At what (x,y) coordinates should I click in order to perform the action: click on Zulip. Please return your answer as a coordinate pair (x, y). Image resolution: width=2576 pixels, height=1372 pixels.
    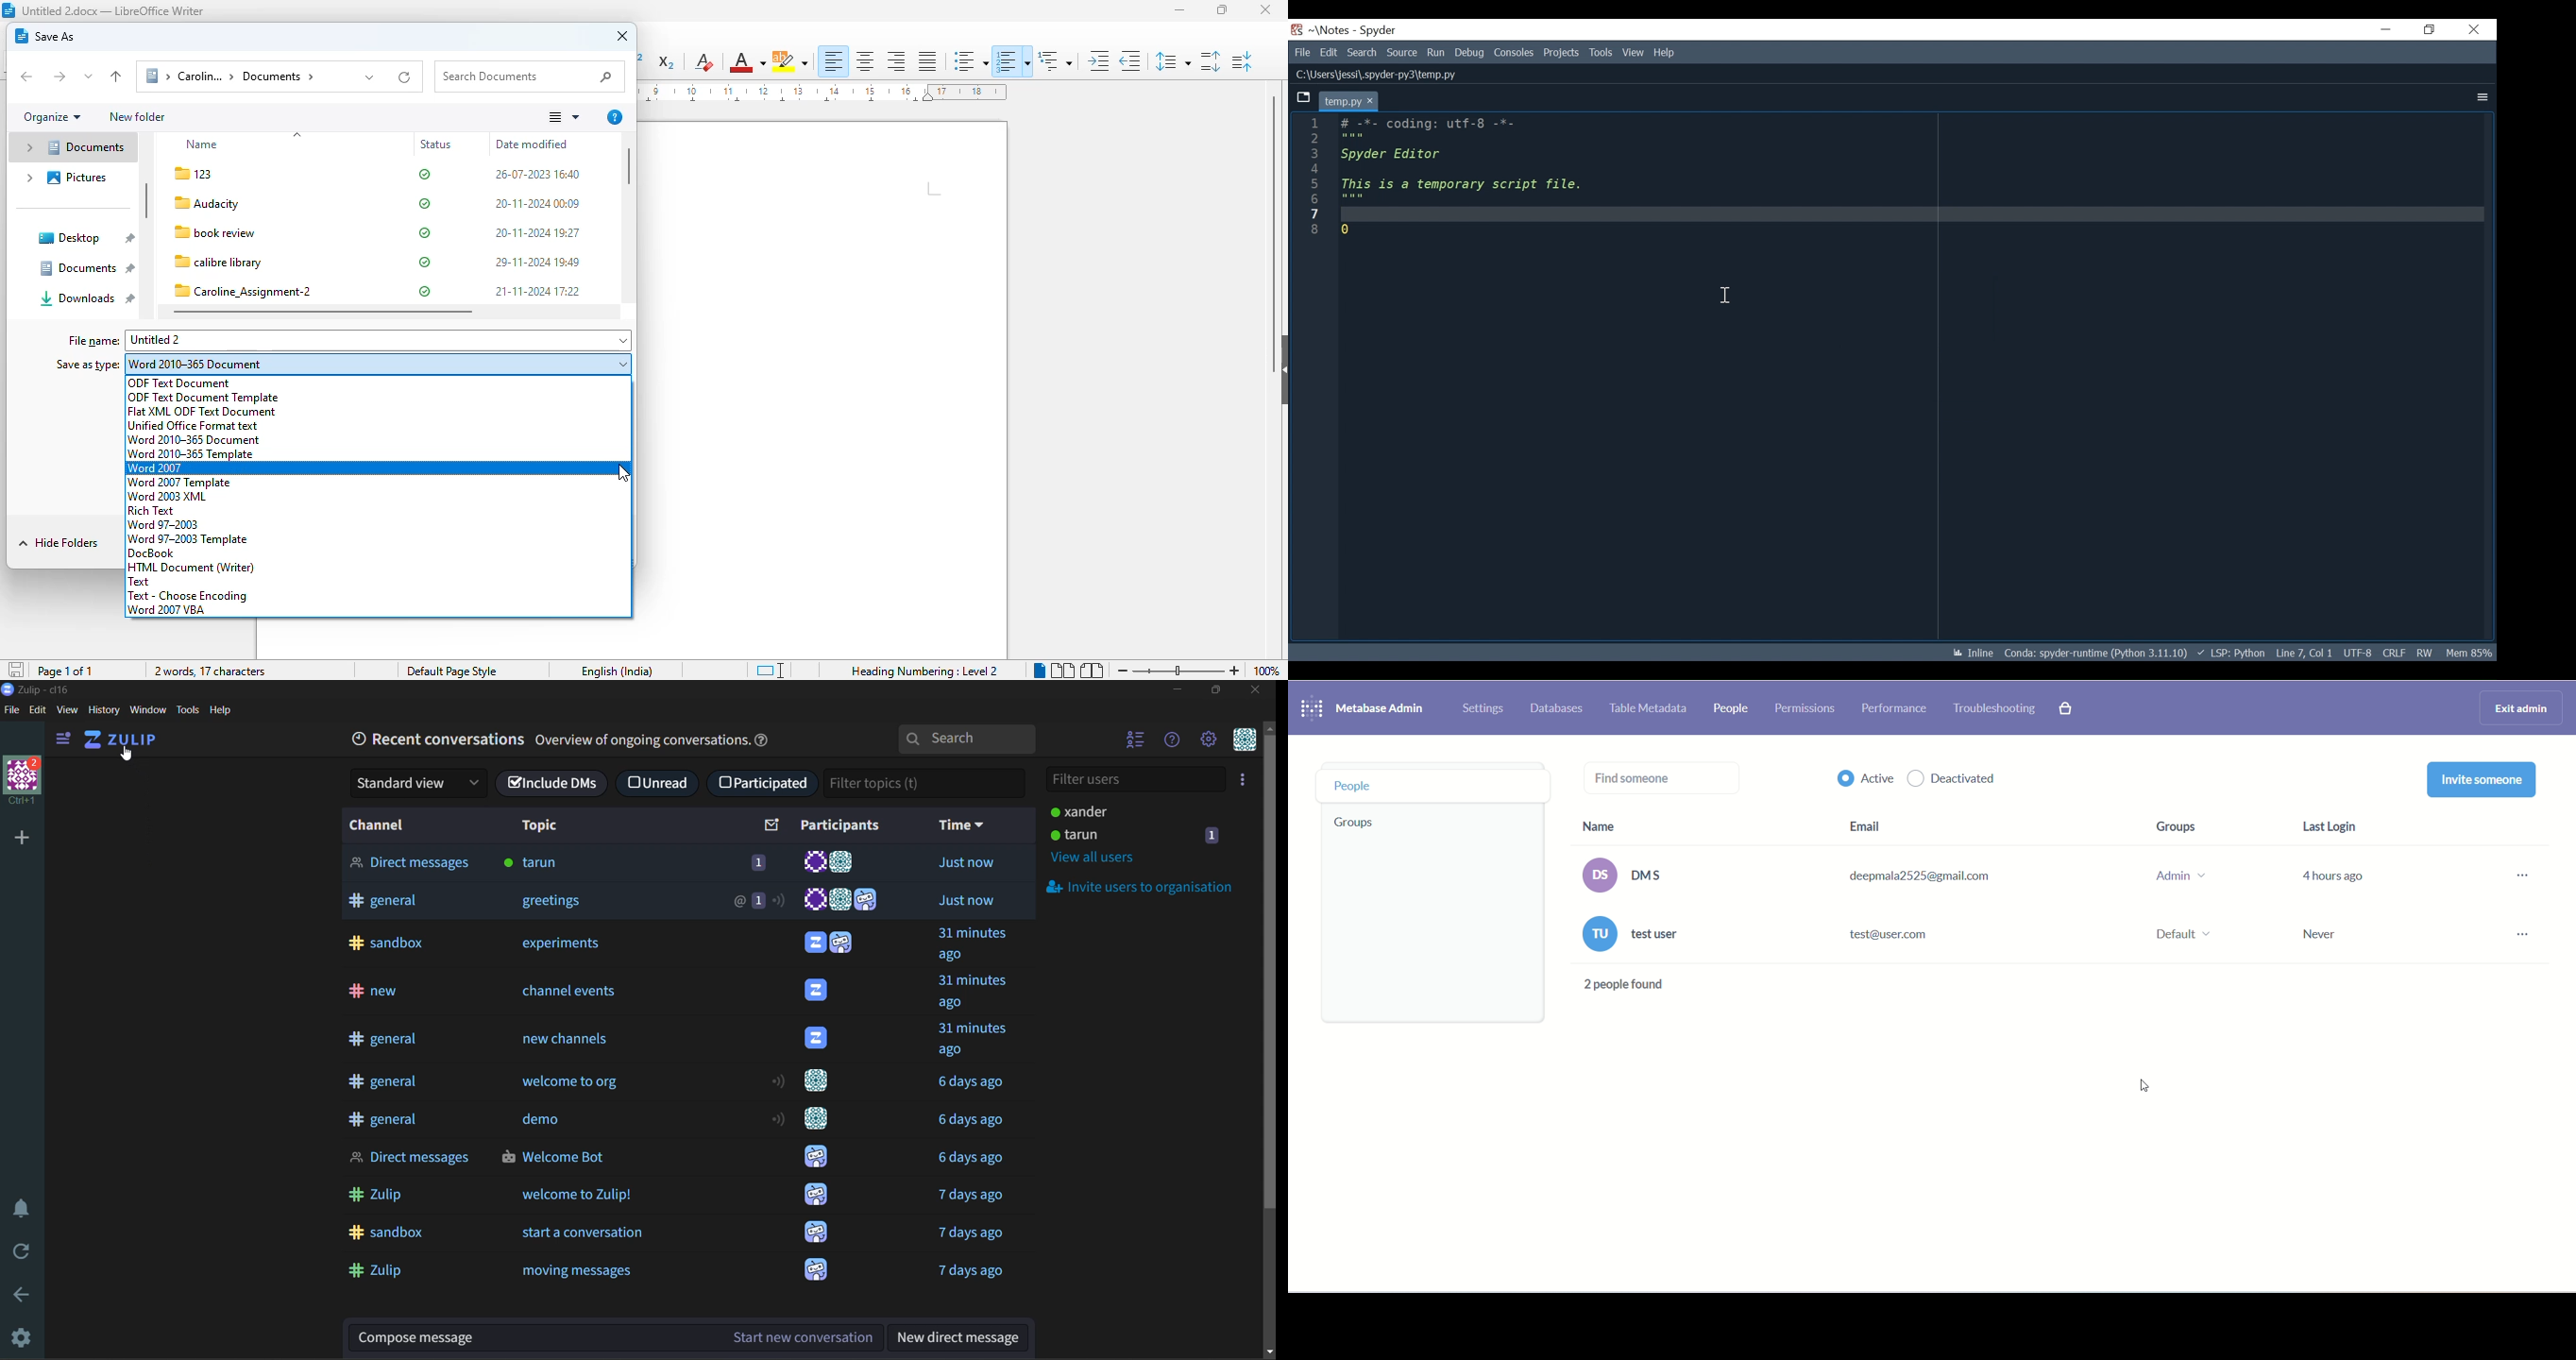
    Looking at the image, I should click on (378, 1270).